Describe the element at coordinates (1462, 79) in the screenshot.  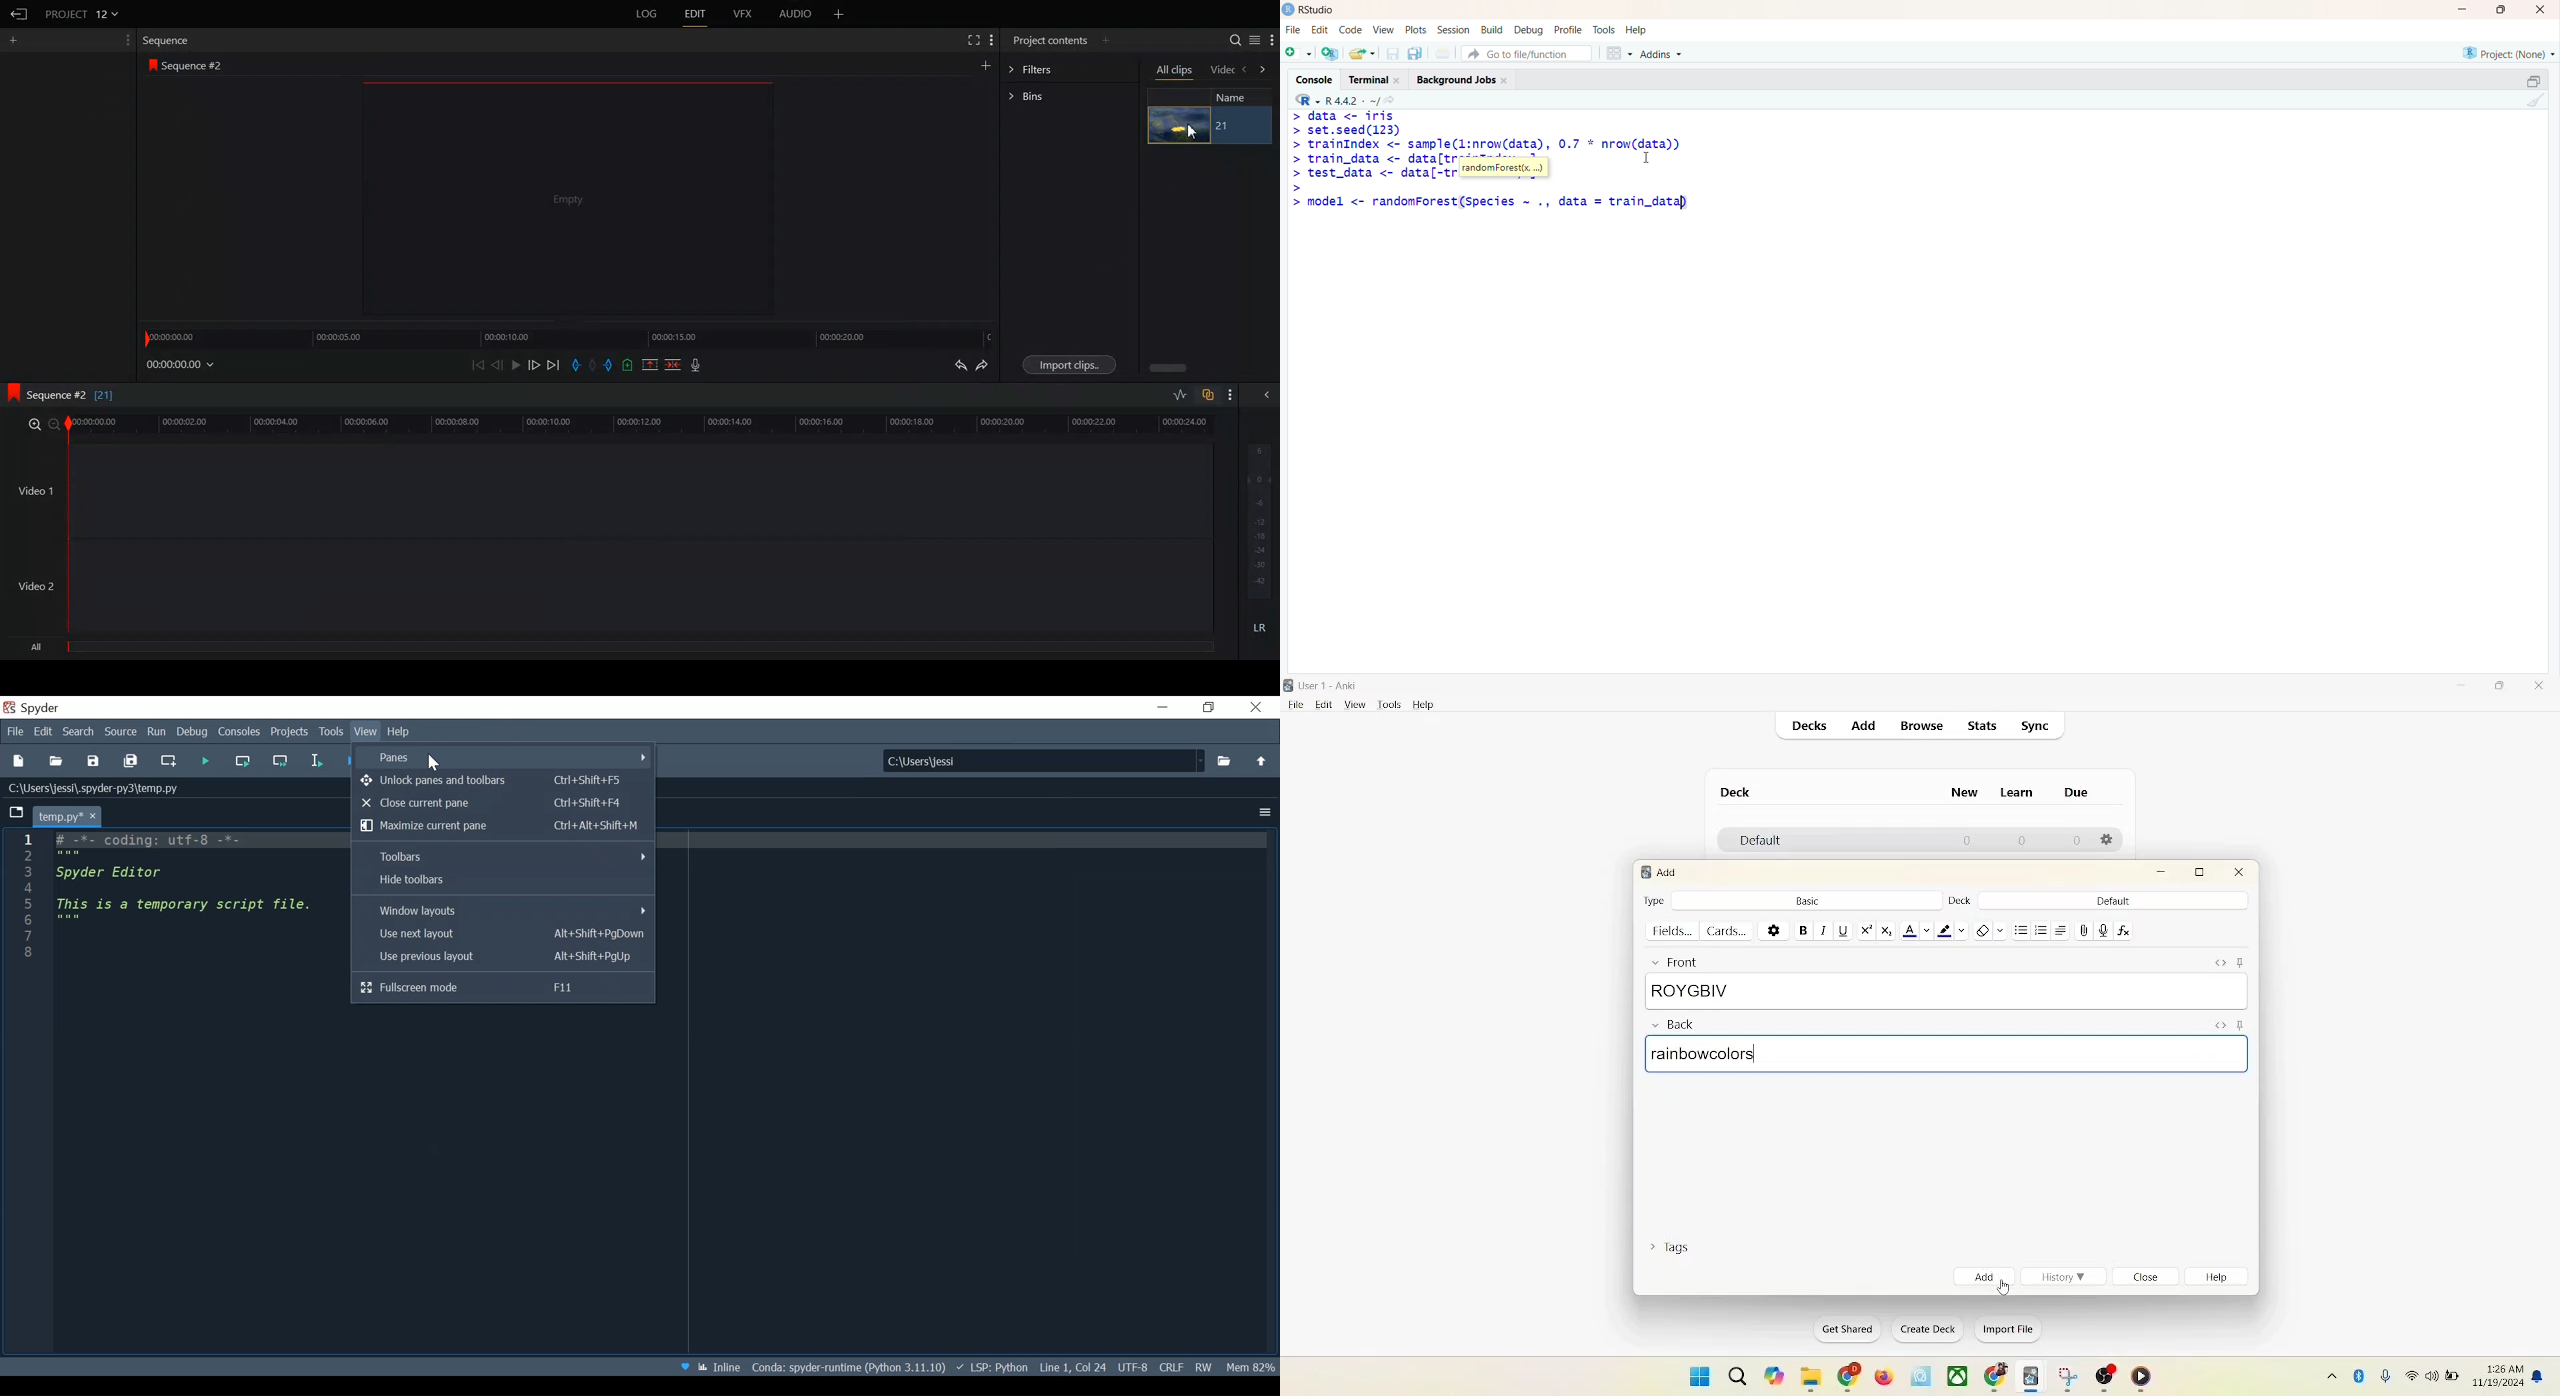
I see `Background Jobs` at that location.